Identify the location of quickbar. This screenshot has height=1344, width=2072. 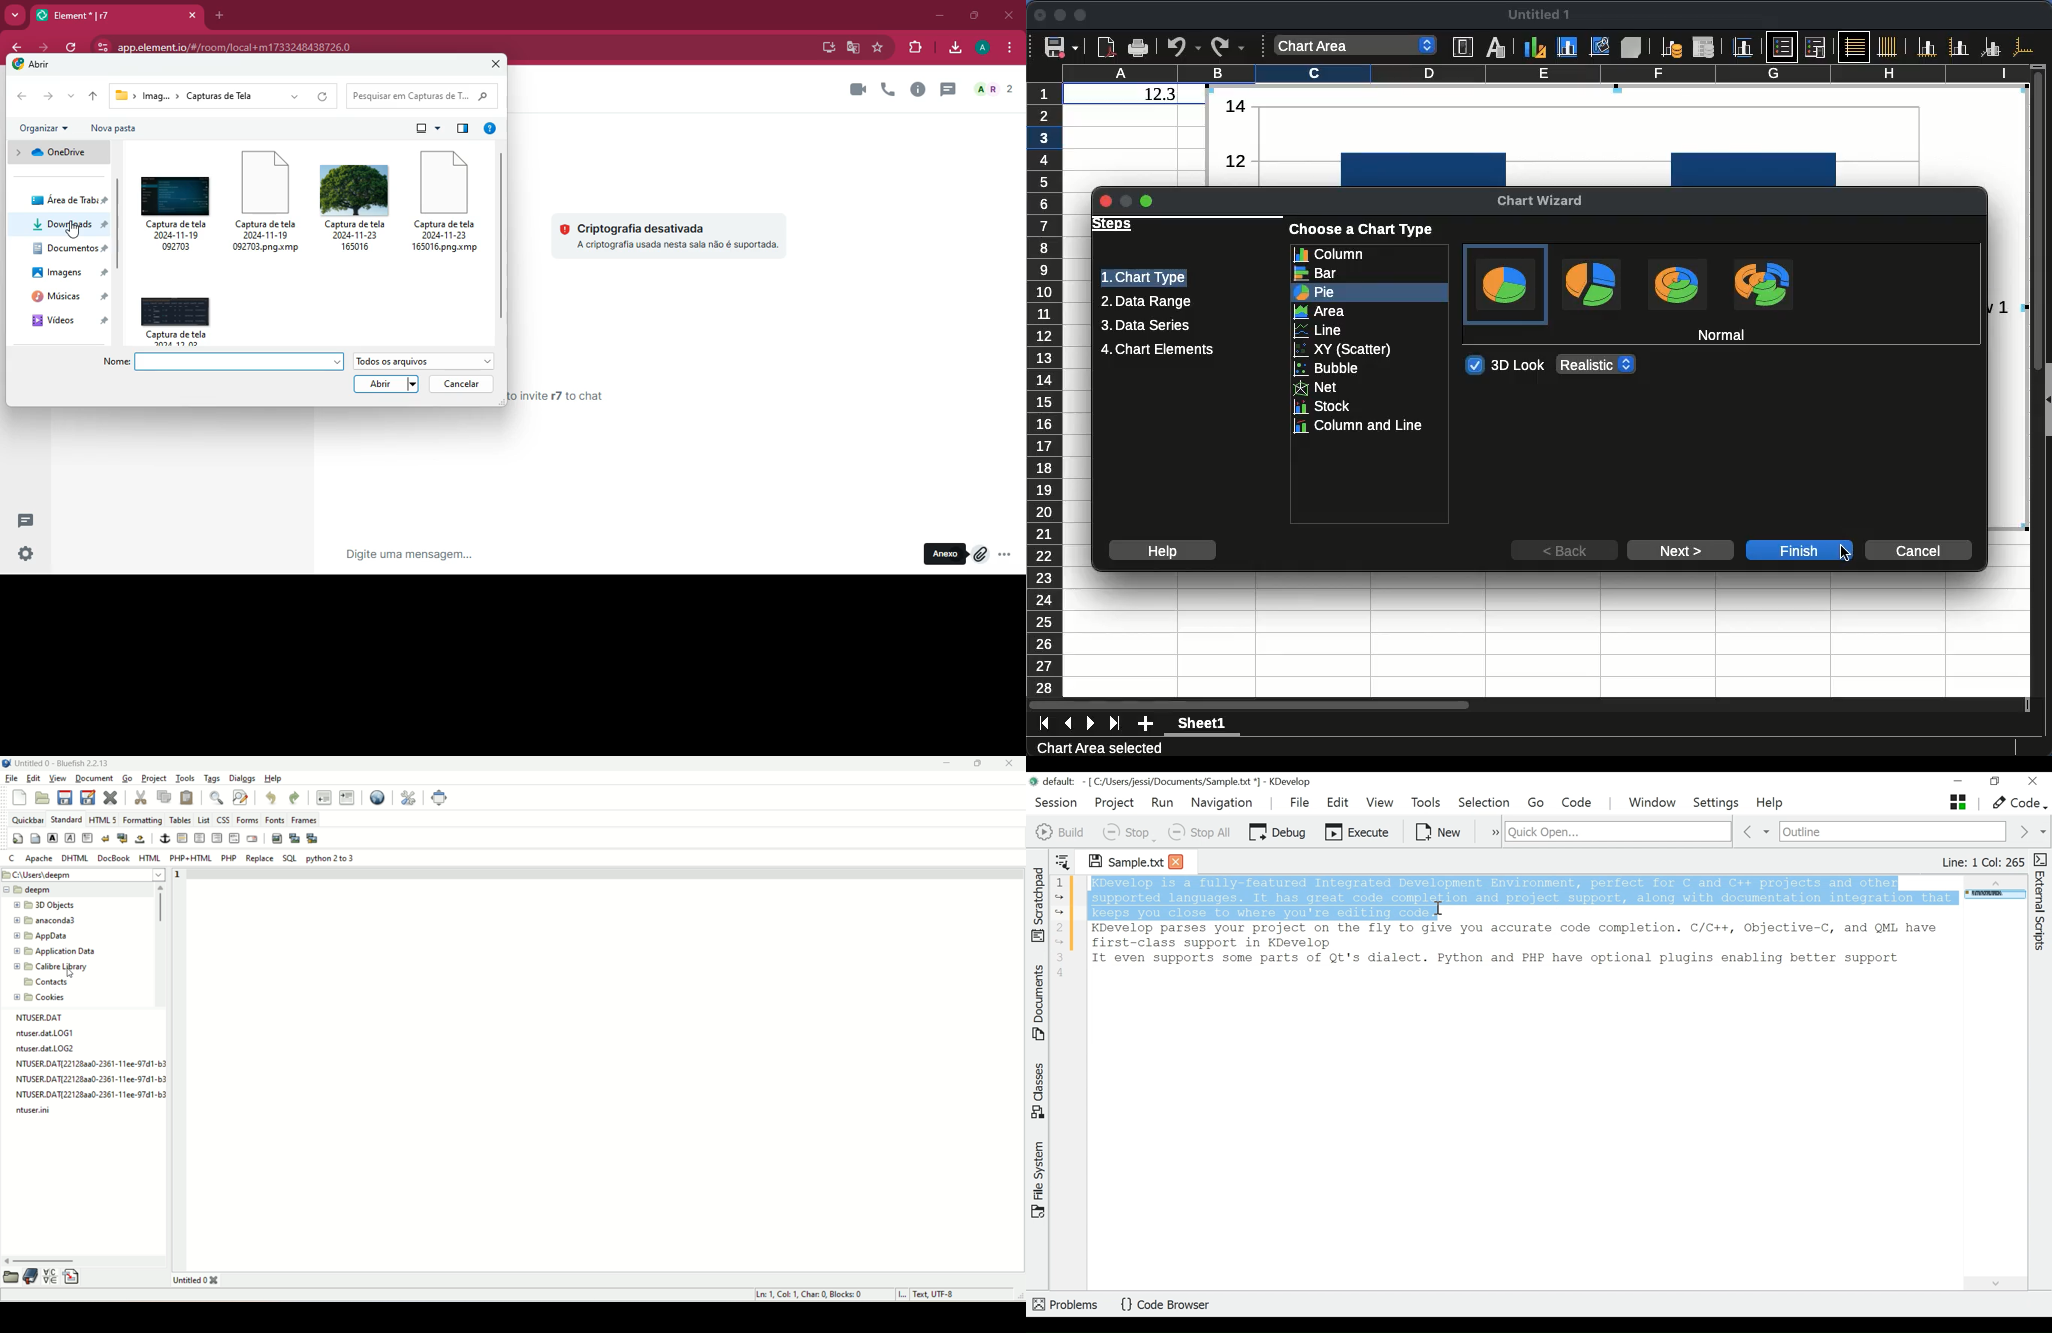
(26, 820).